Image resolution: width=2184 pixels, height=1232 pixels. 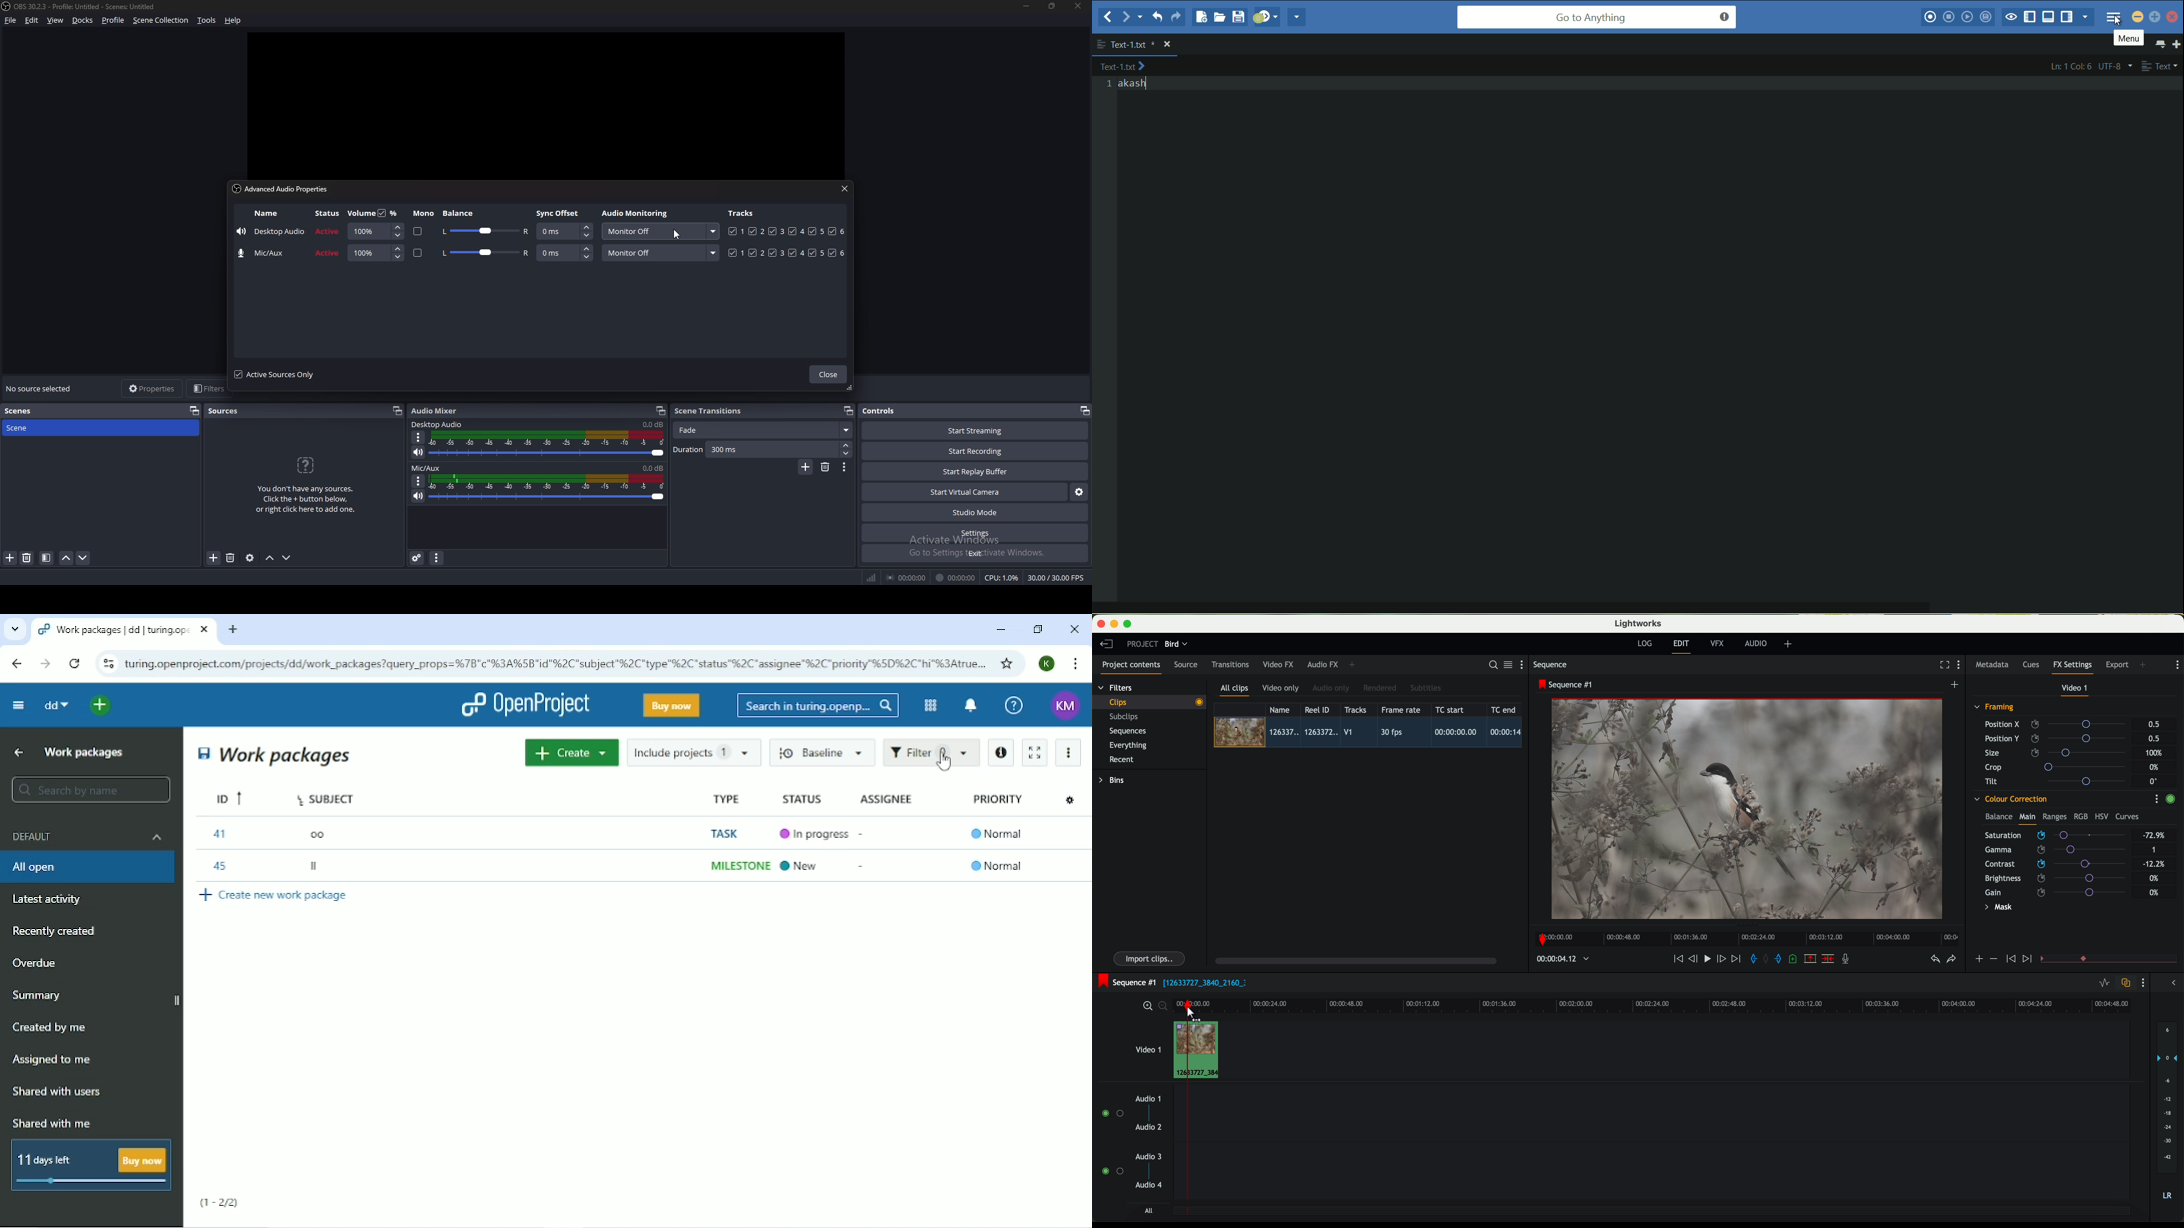 I want to click on question icon, so click(x=305, y=466).